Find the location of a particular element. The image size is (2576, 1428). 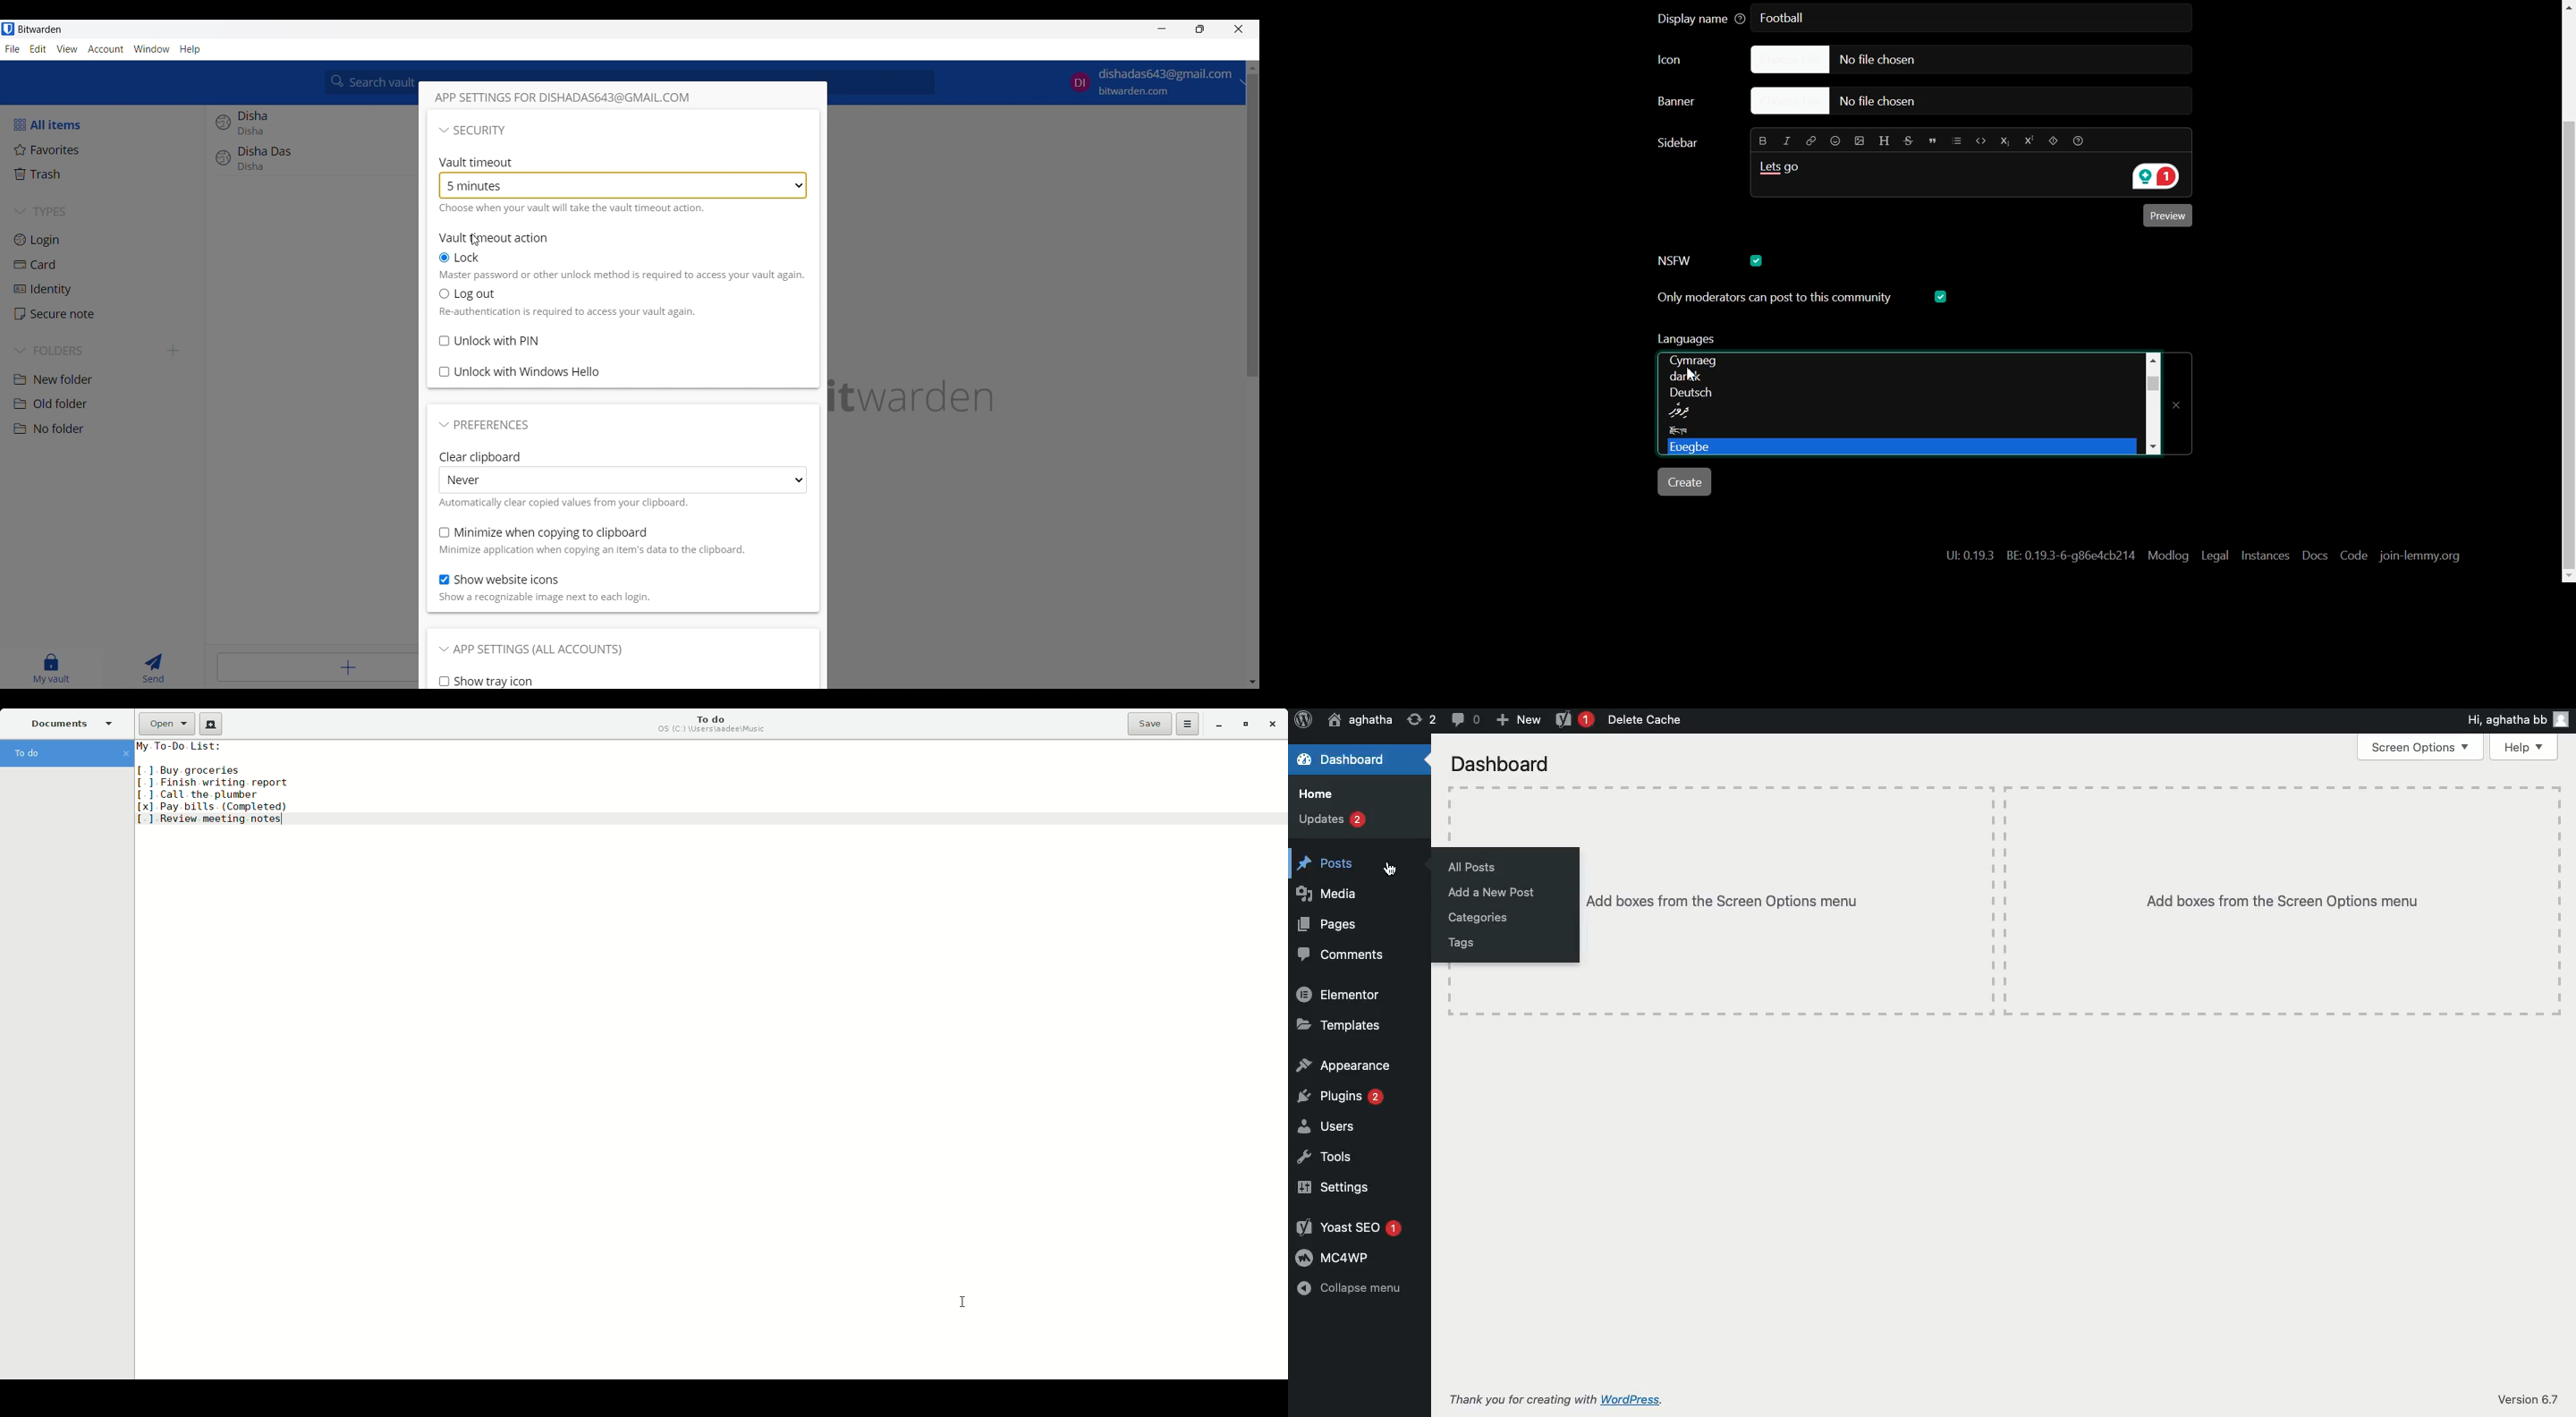

Language is located at coordinates (1896, 360).